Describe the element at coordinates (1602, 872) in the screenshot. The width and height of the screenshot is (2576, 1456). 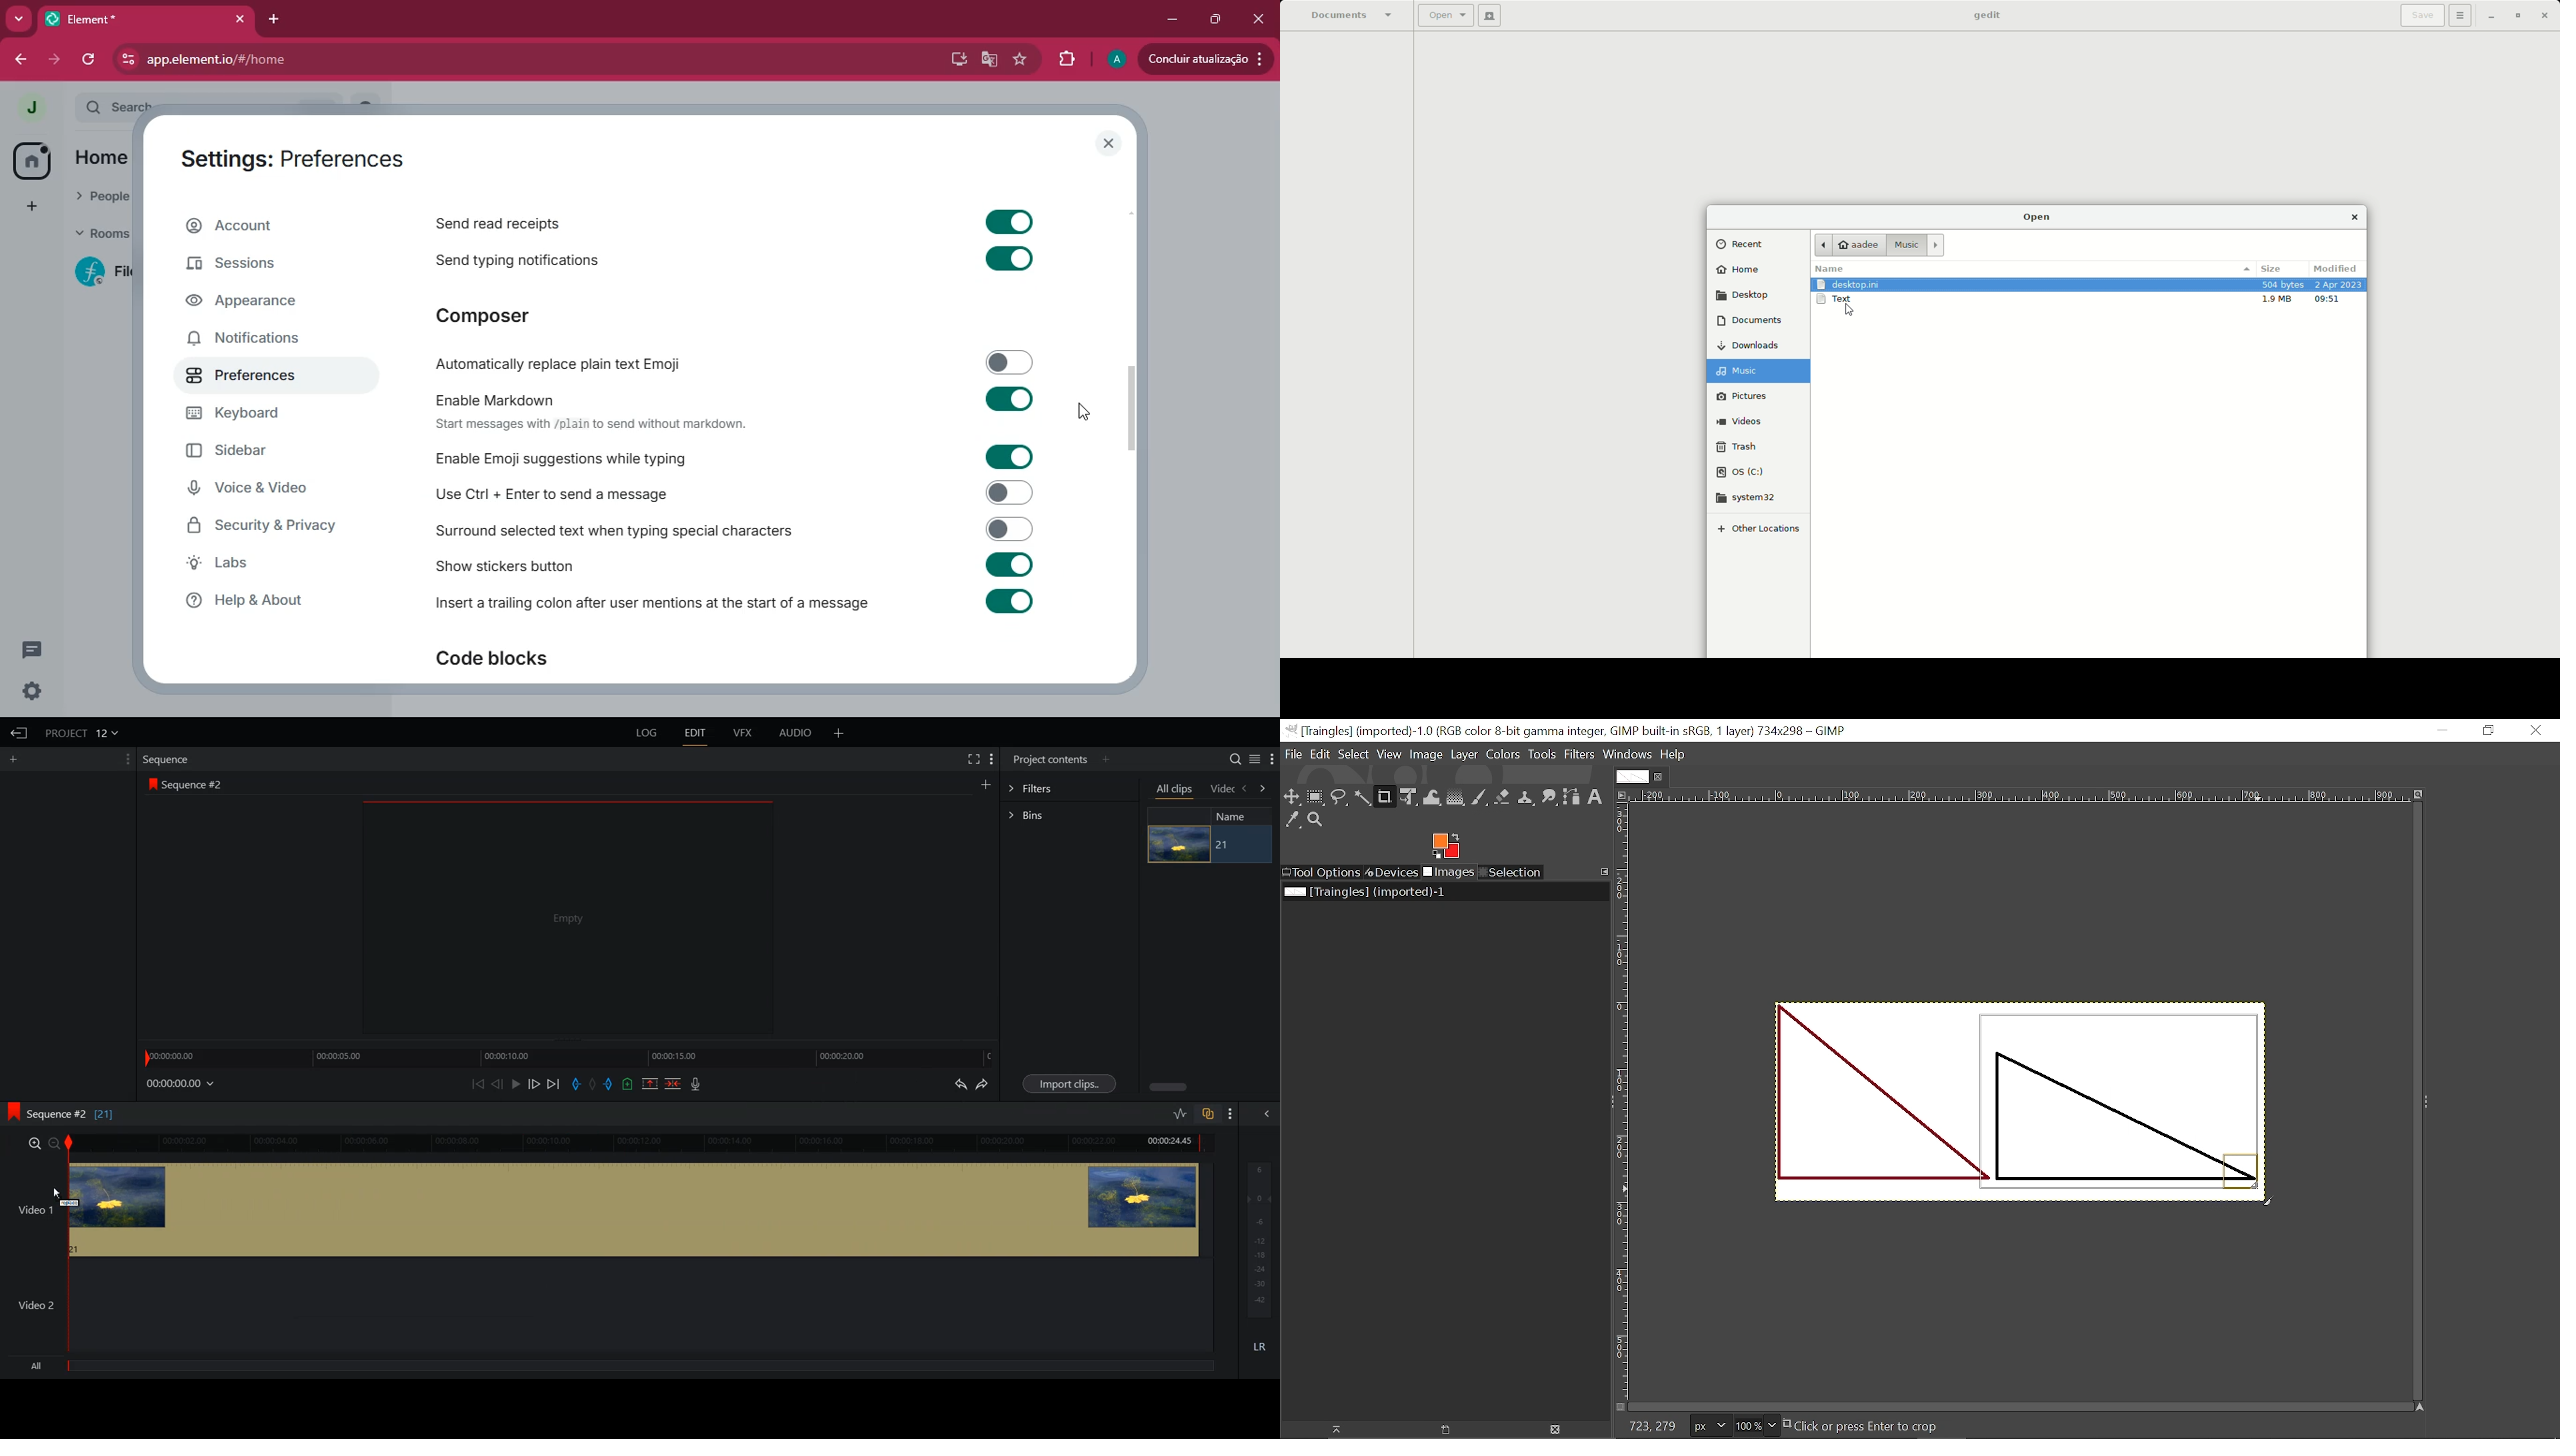
I see `Configure this tab` at that location.